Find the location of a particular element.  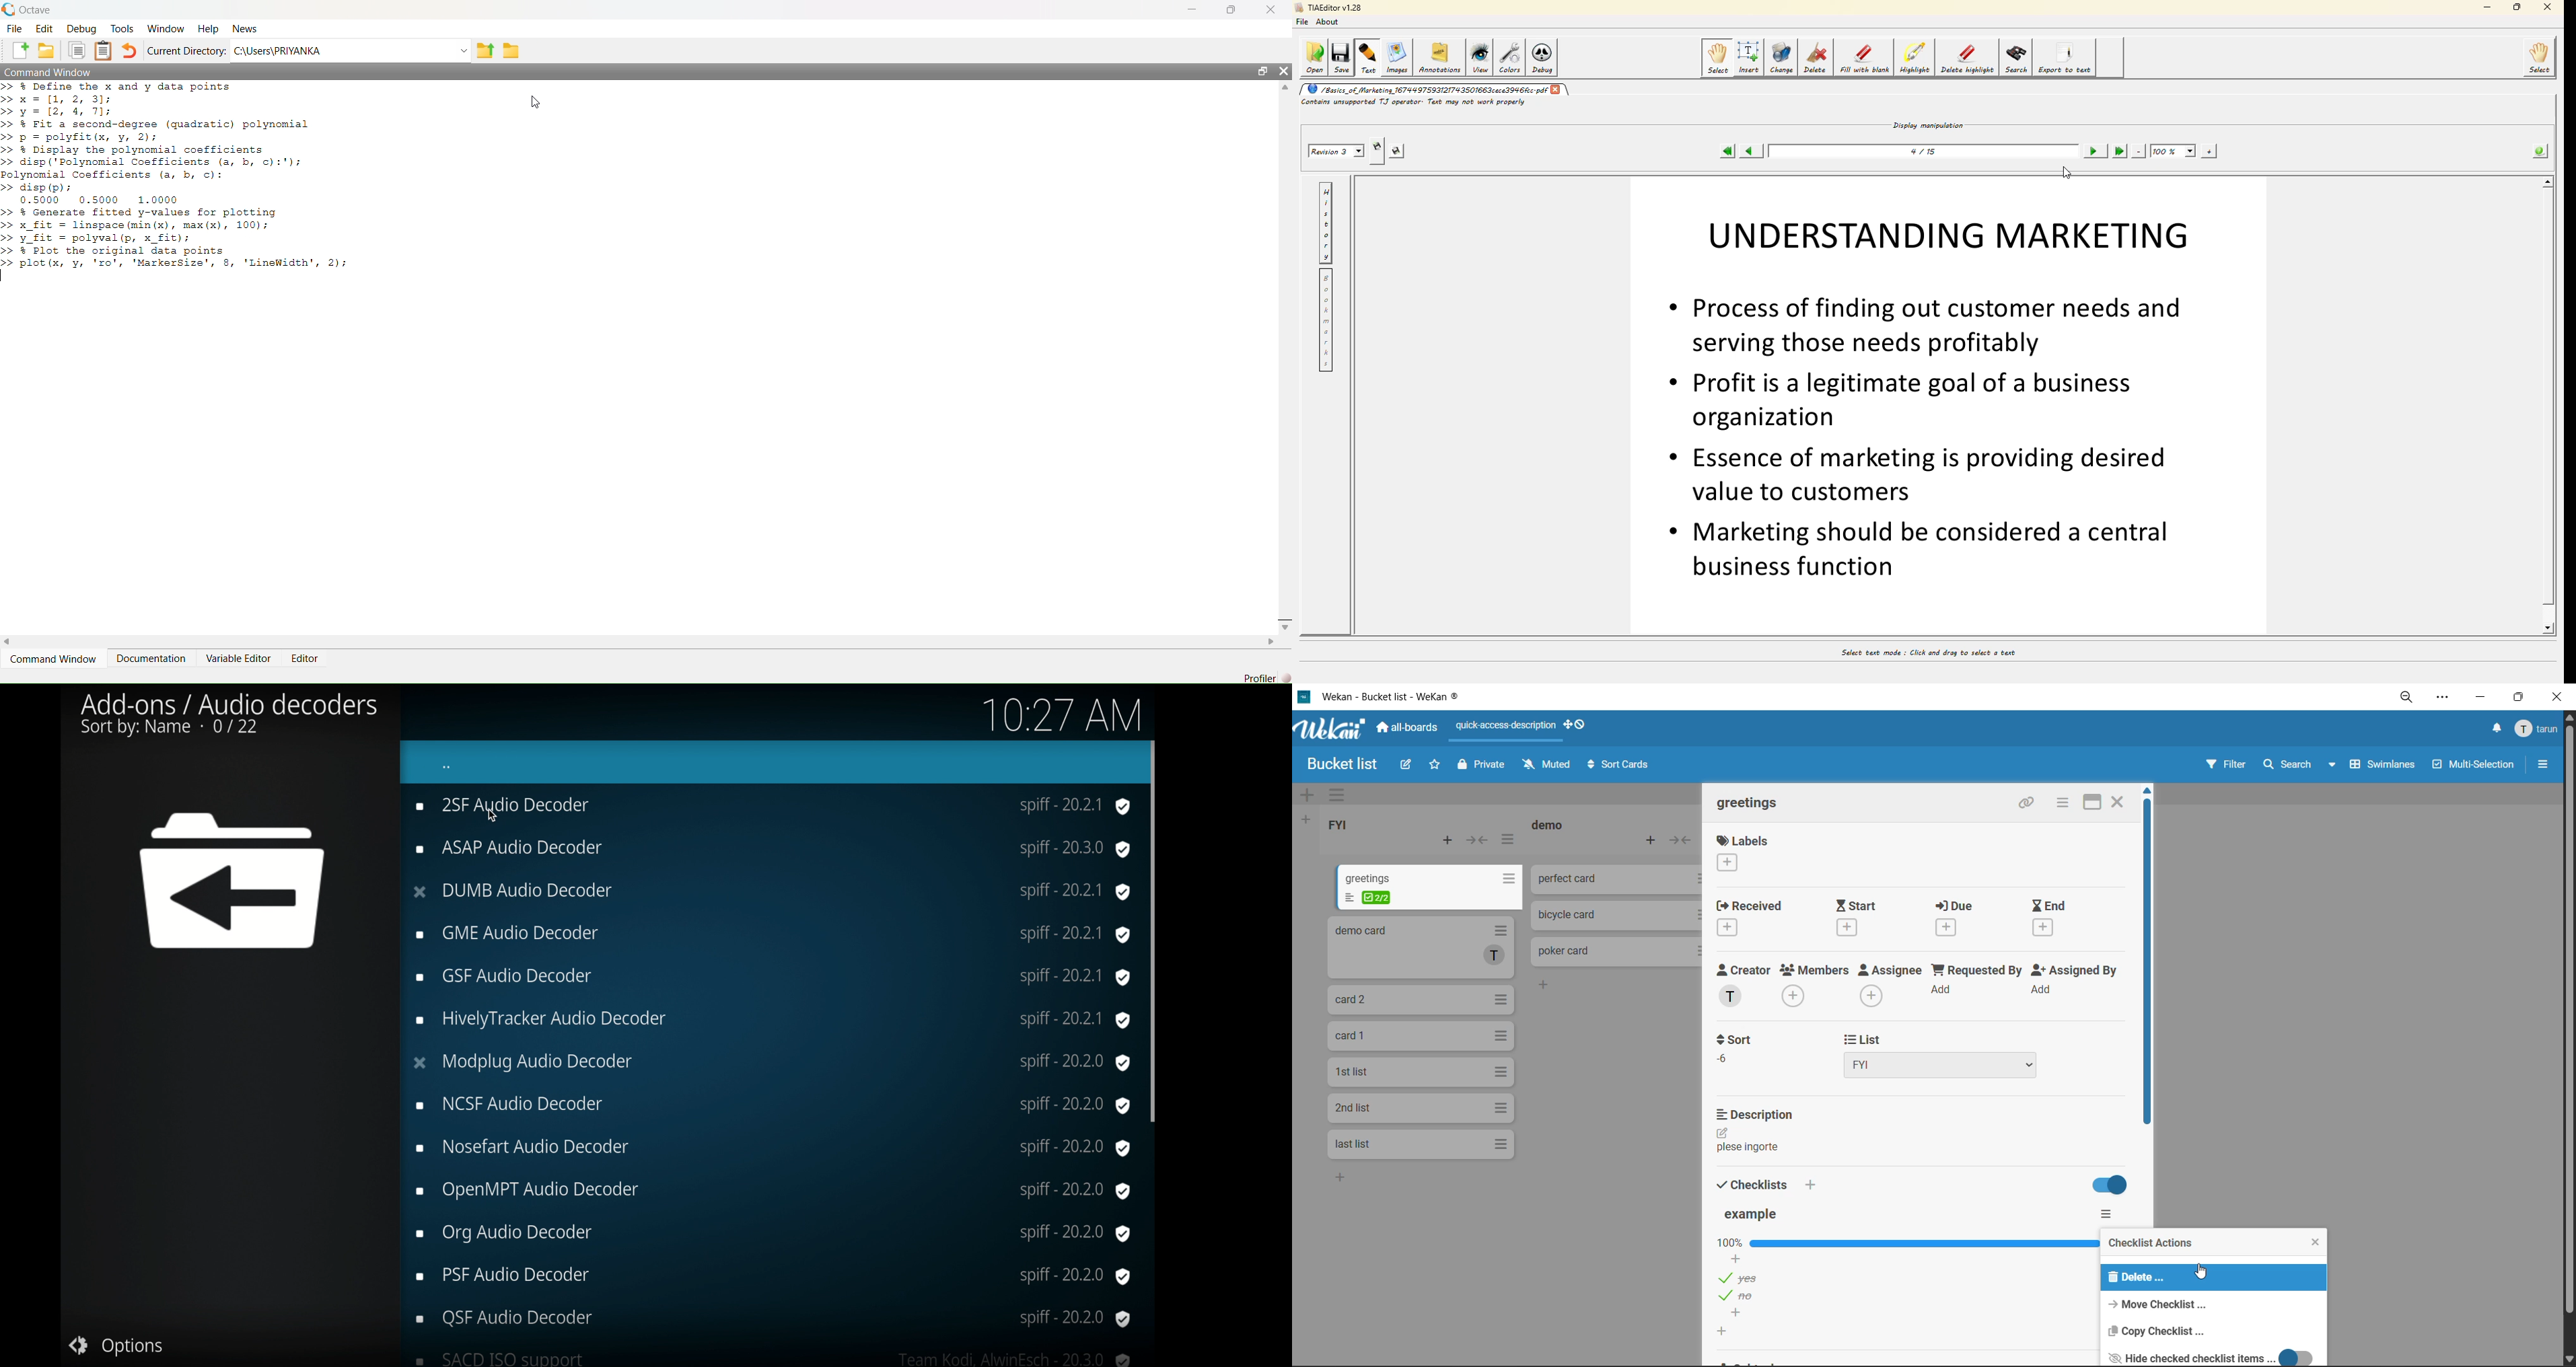

= 2SF Audio Decoder spiff-20.2.1 @ is located at coordinates (775, 807).